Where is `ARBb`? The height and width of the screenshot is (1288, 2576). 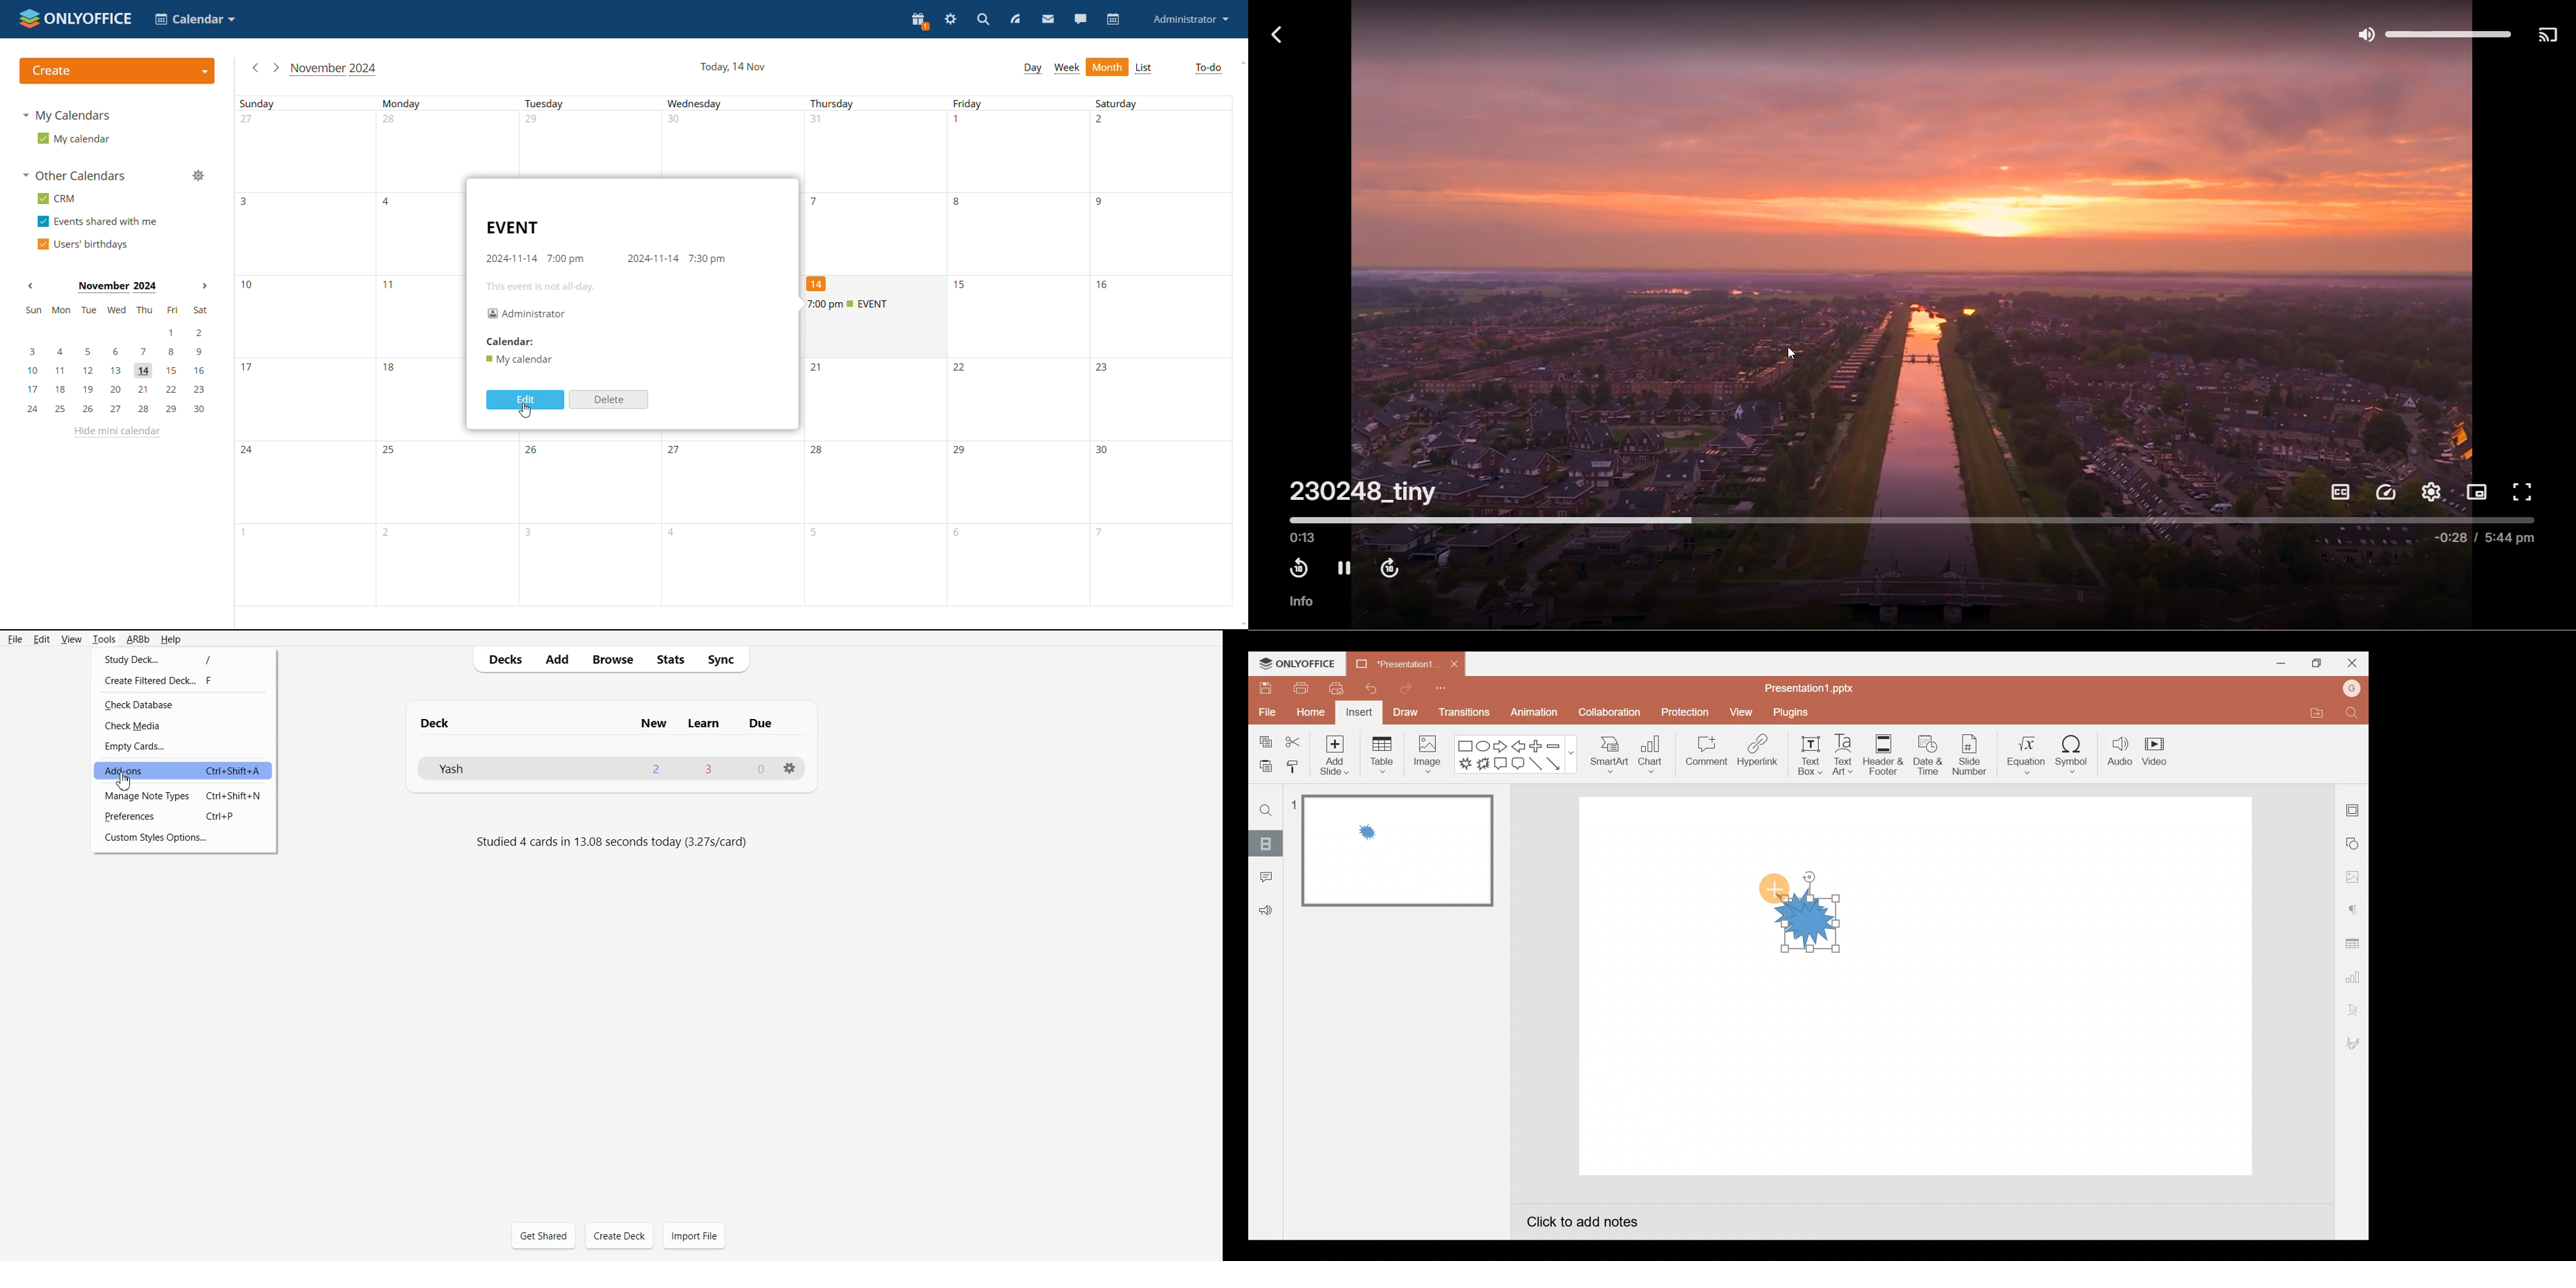
ARBb is located at coordinates (138, 638).